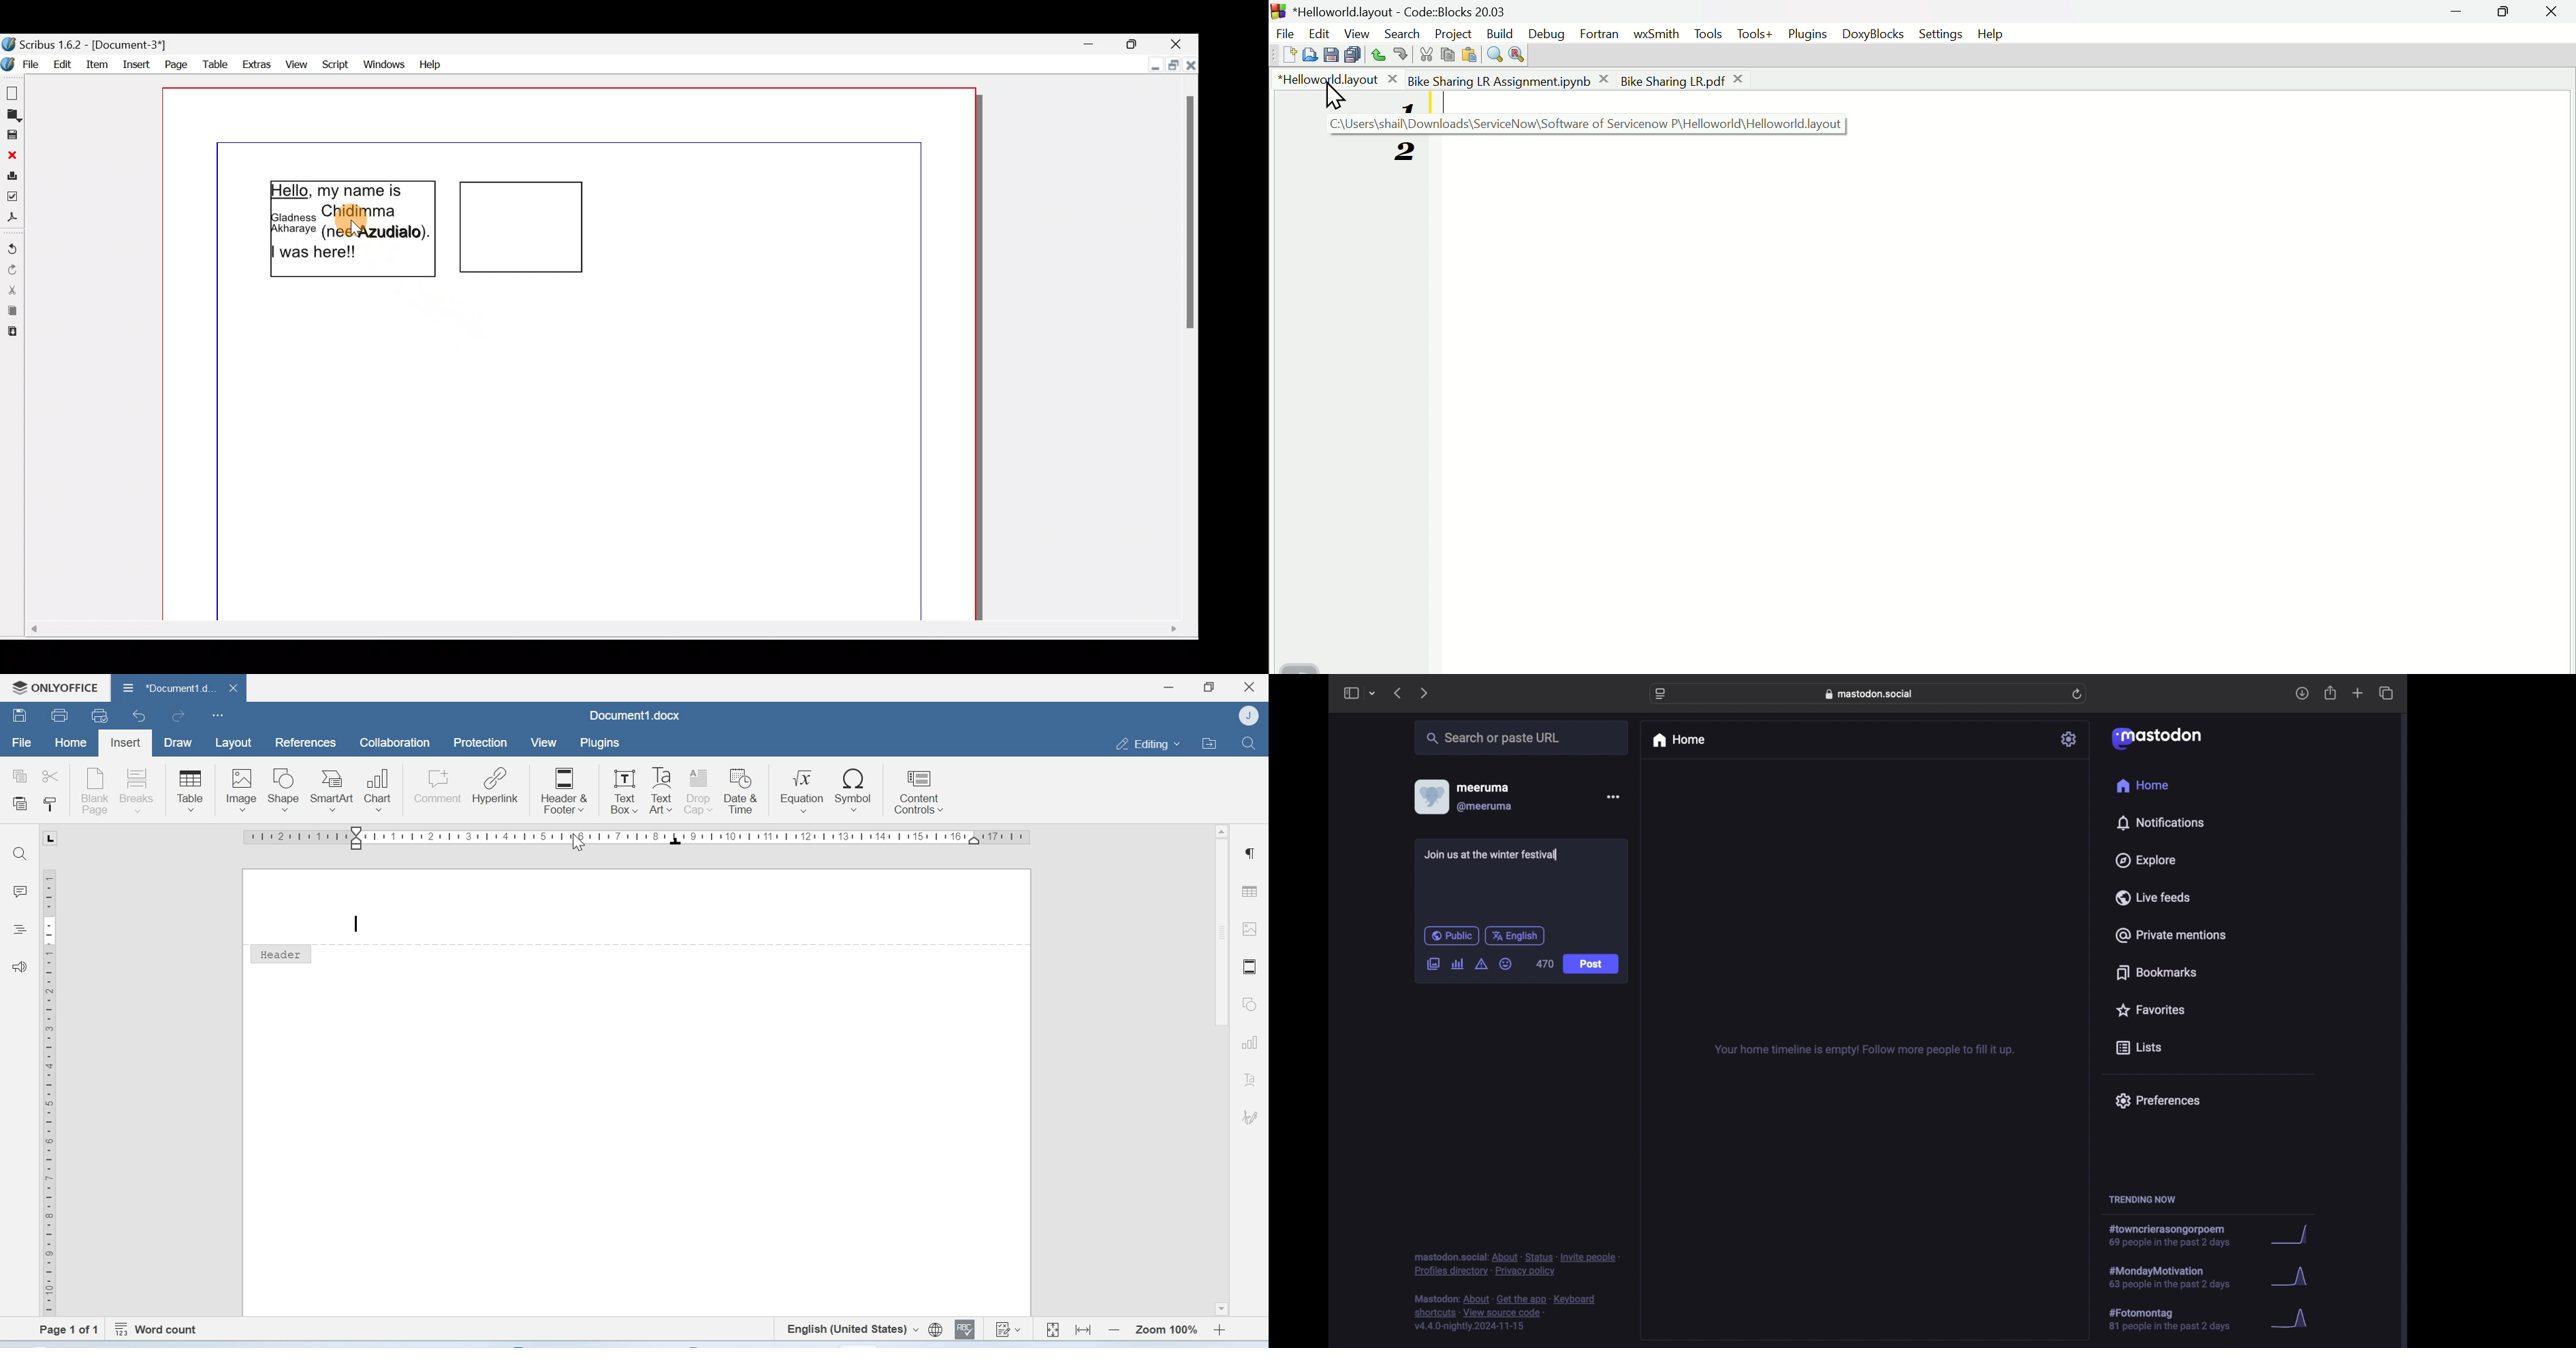 Image resolution: width=2576 pixels, height=1372 pixels. I want to click on Cursor, so click(580, 843).